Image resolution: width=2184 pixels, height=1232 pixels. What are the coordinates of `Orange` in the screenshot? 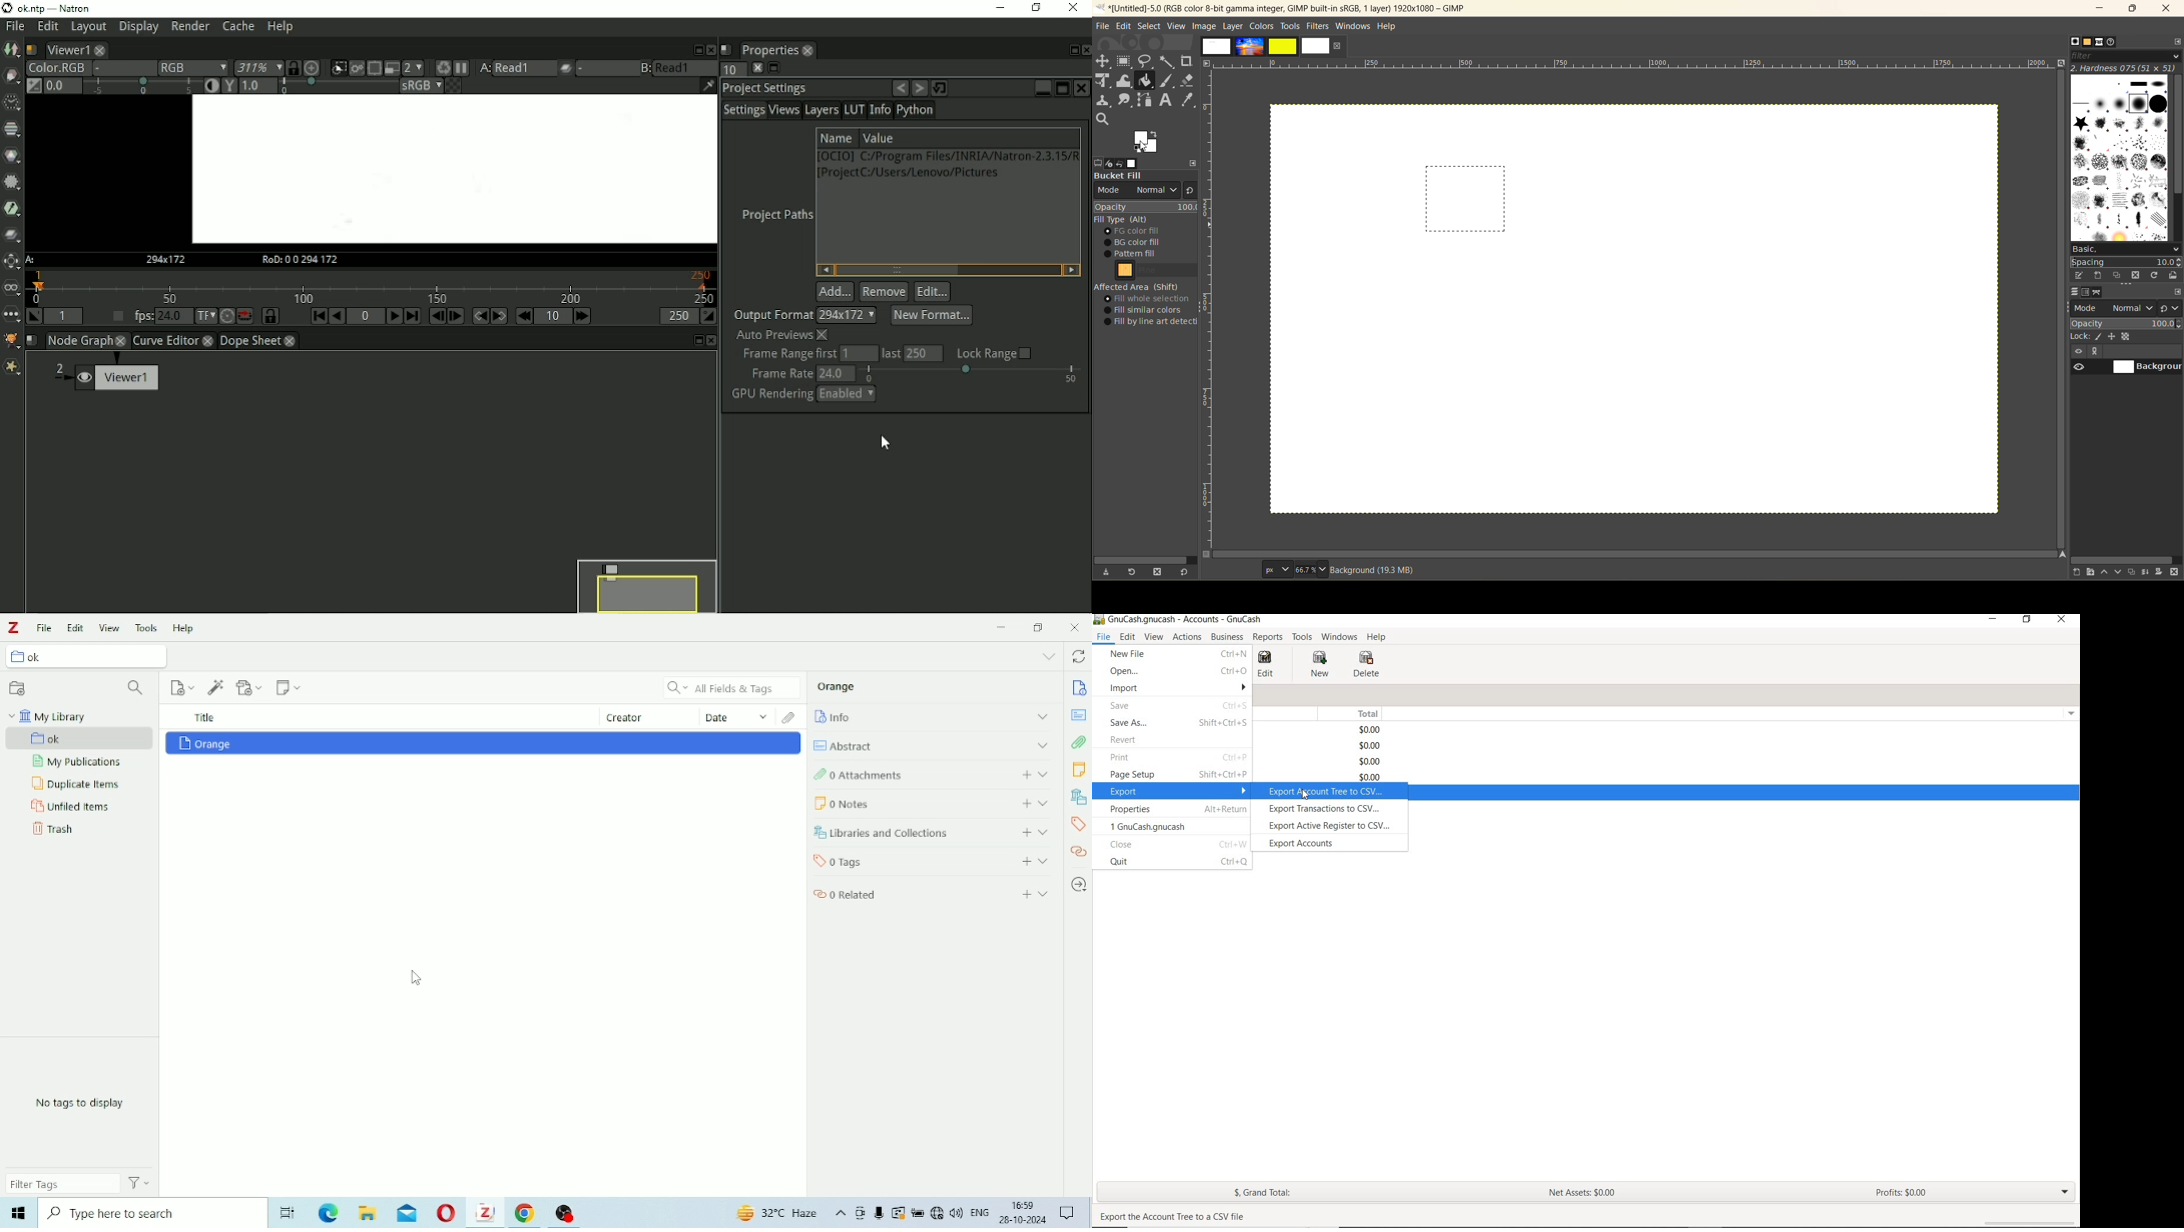 It's located at (837, 686).